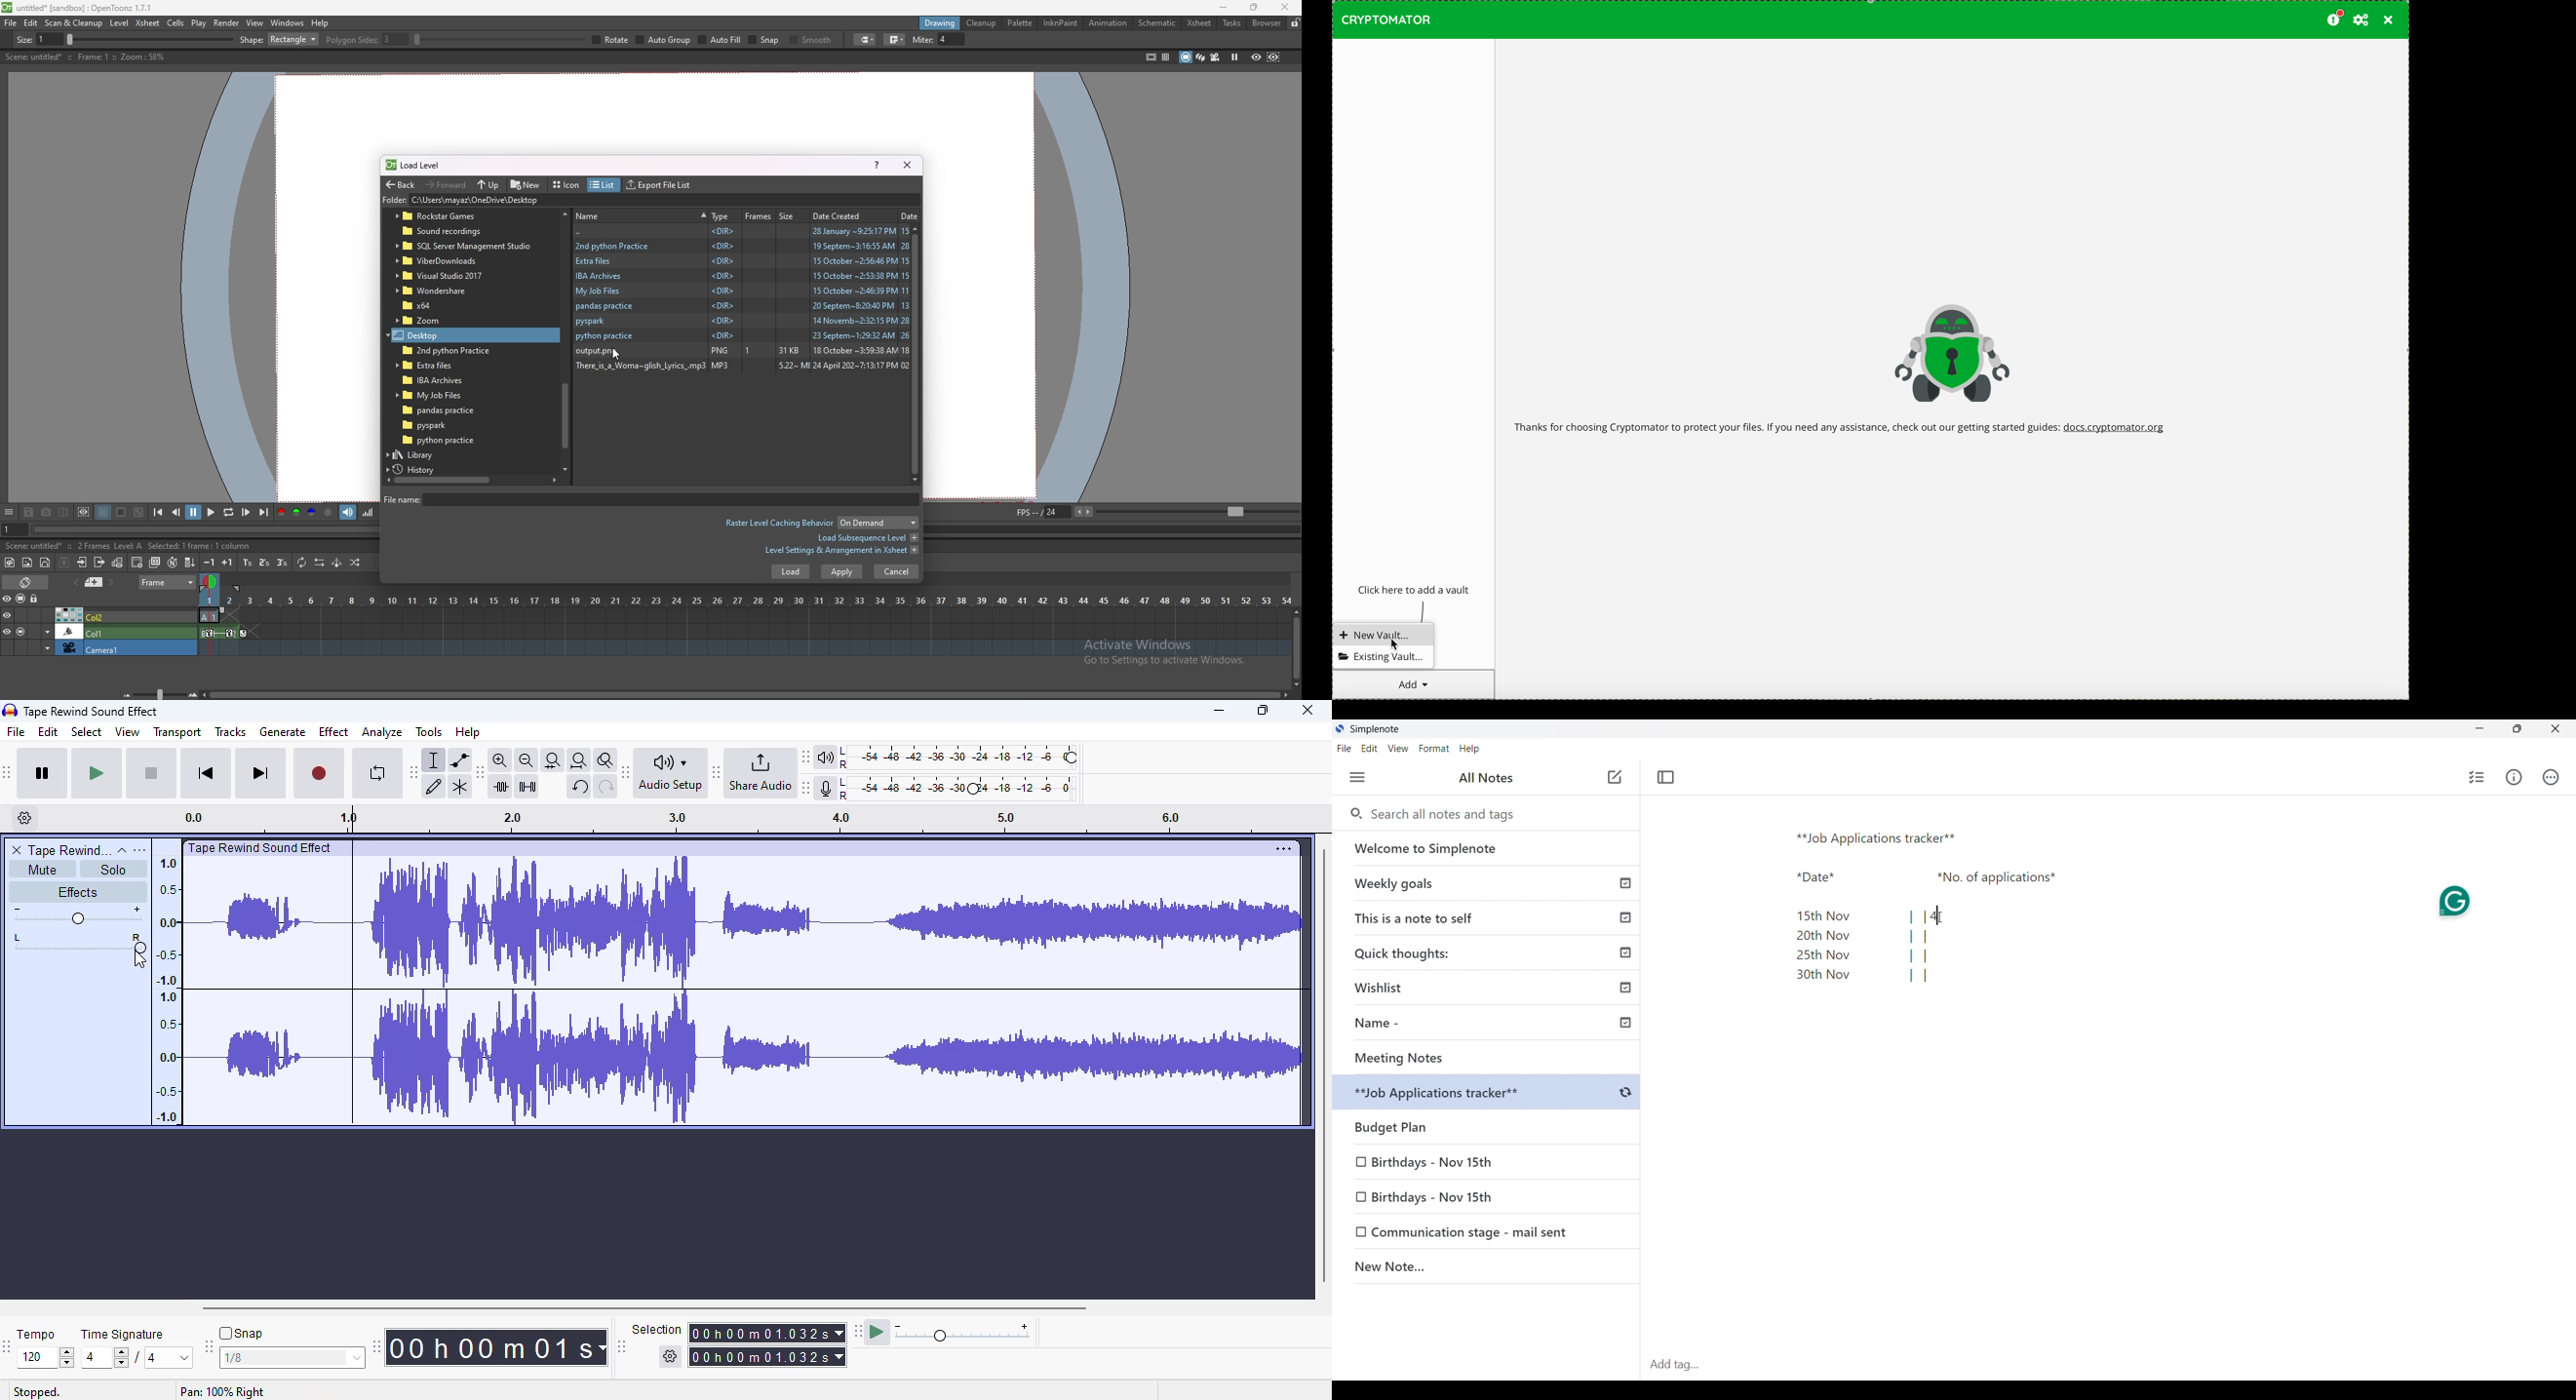 The width and height of the screenshot is (2576, 1400). I want to click on audacity selection toolbar, so click(621, 1346).